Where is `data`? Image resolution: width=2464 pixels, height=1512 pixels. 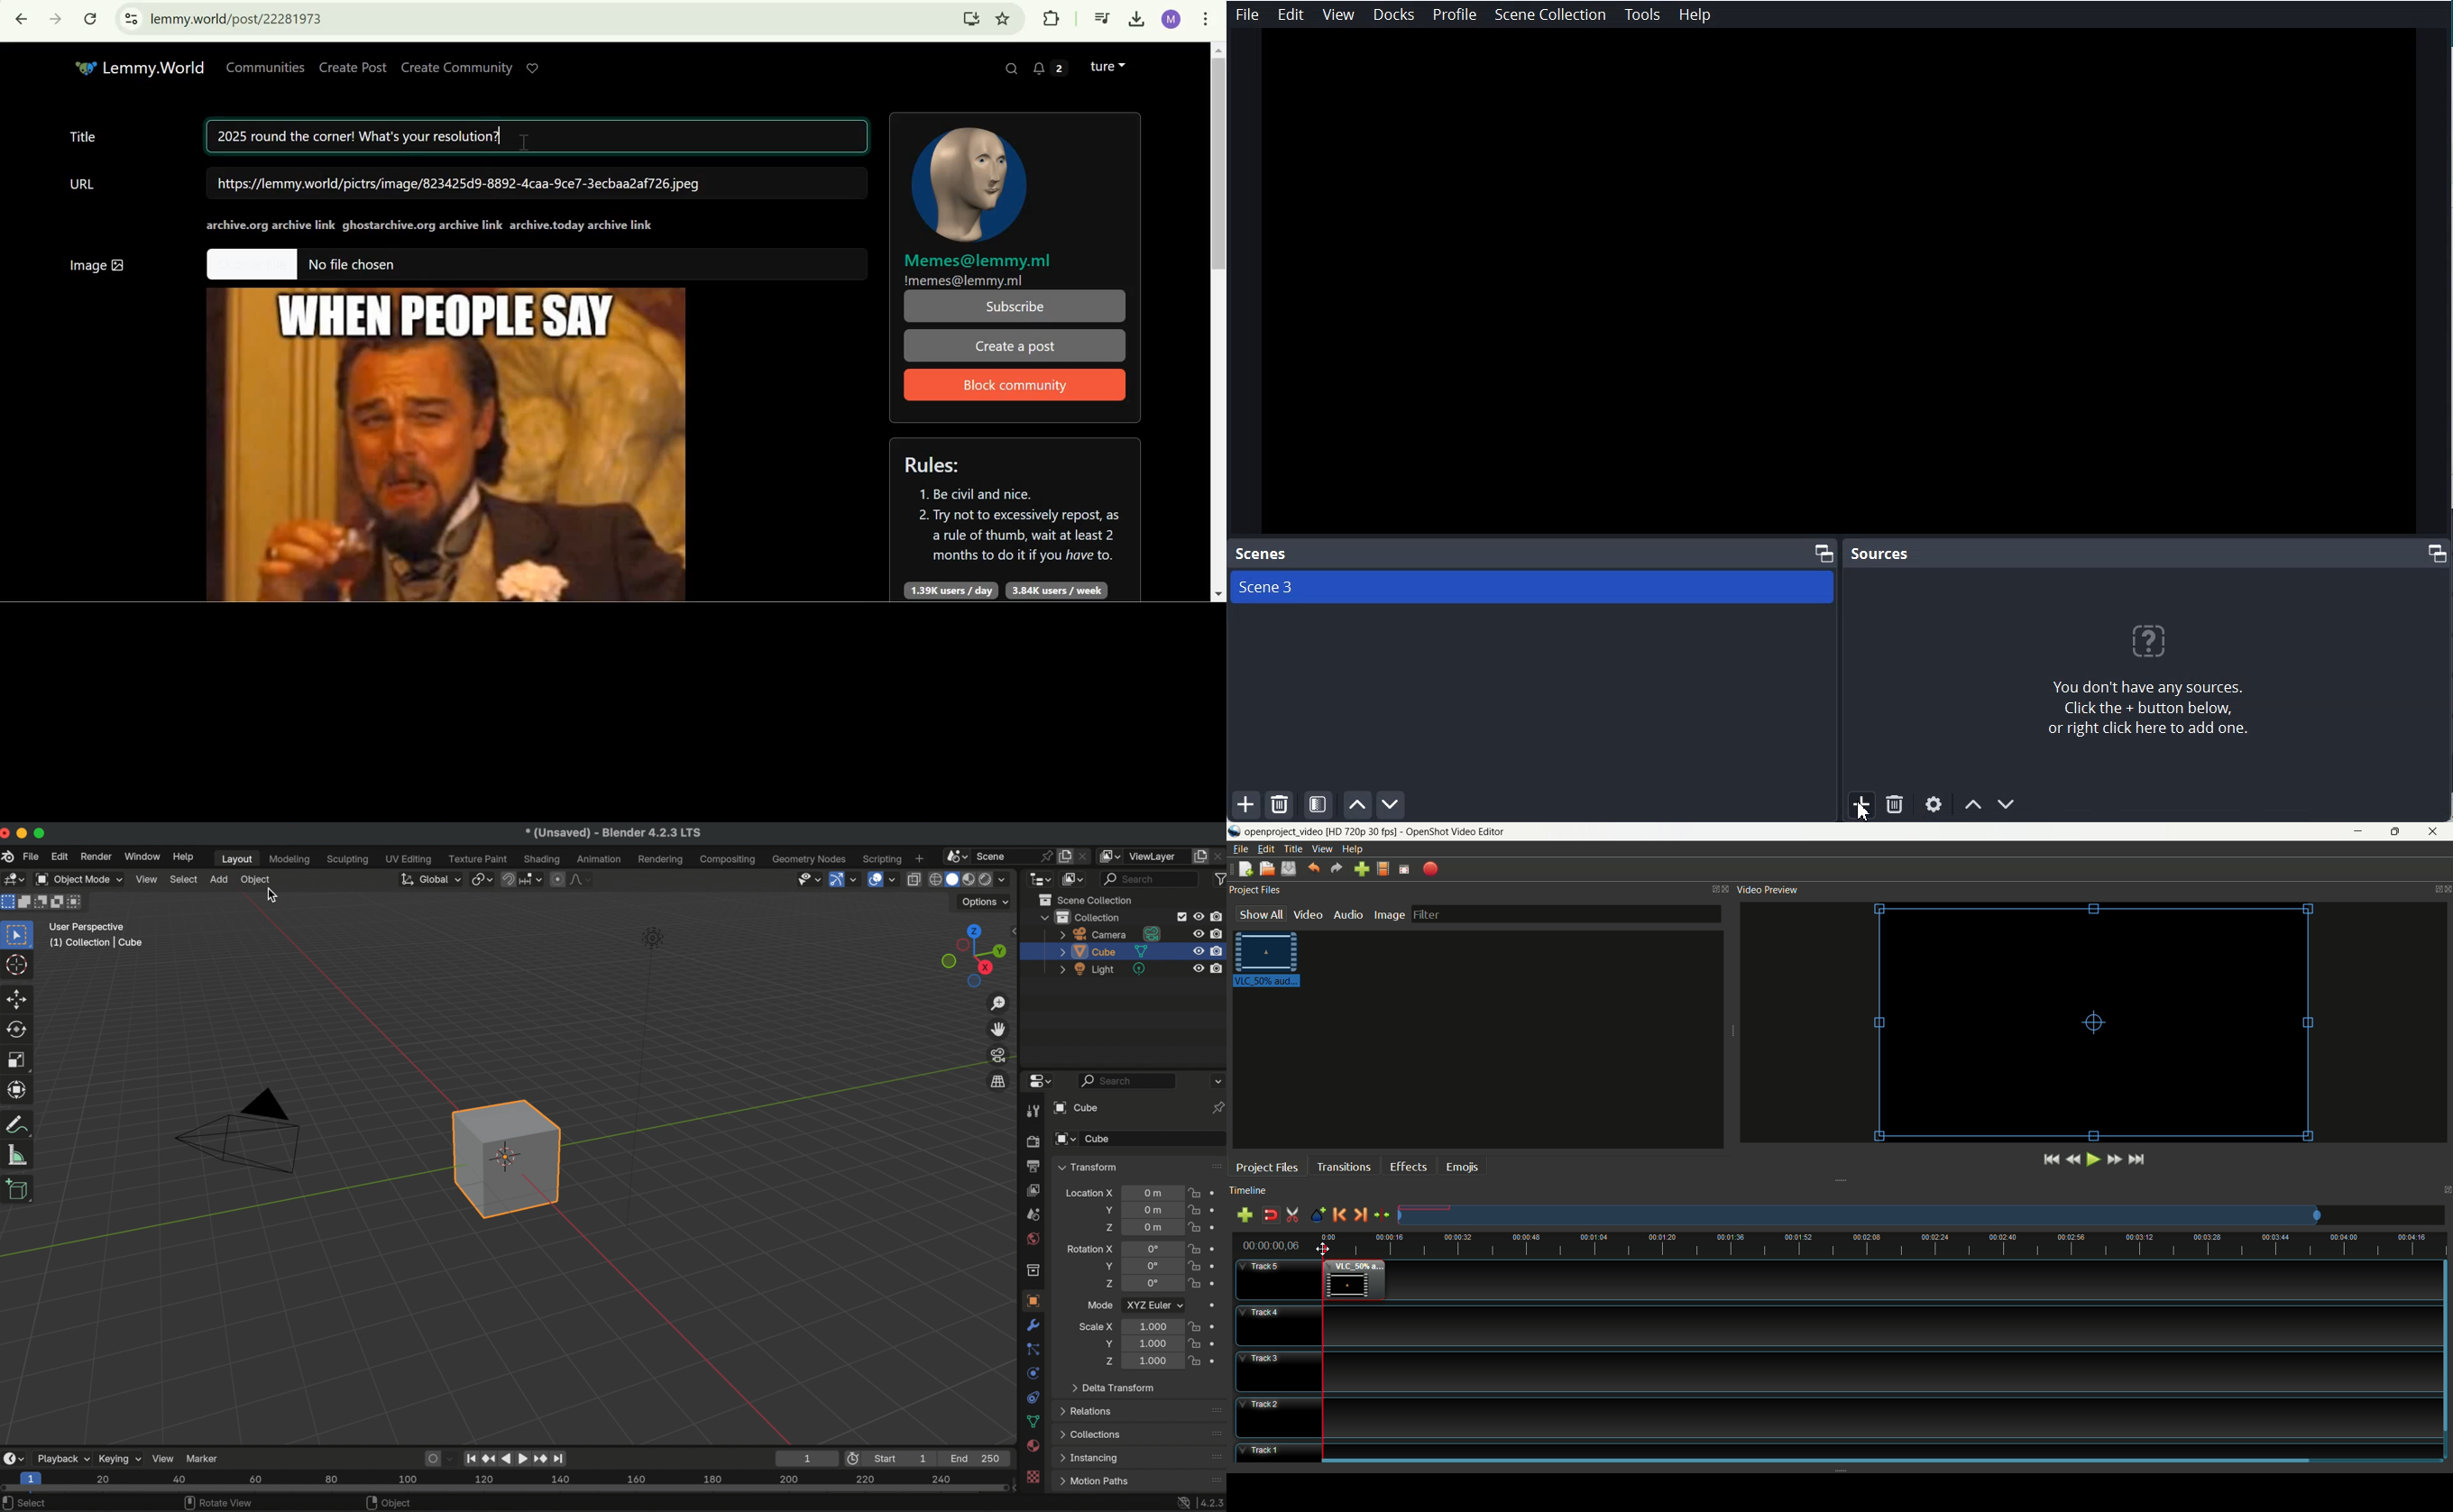 data is located at coordinates (1034, 1421).